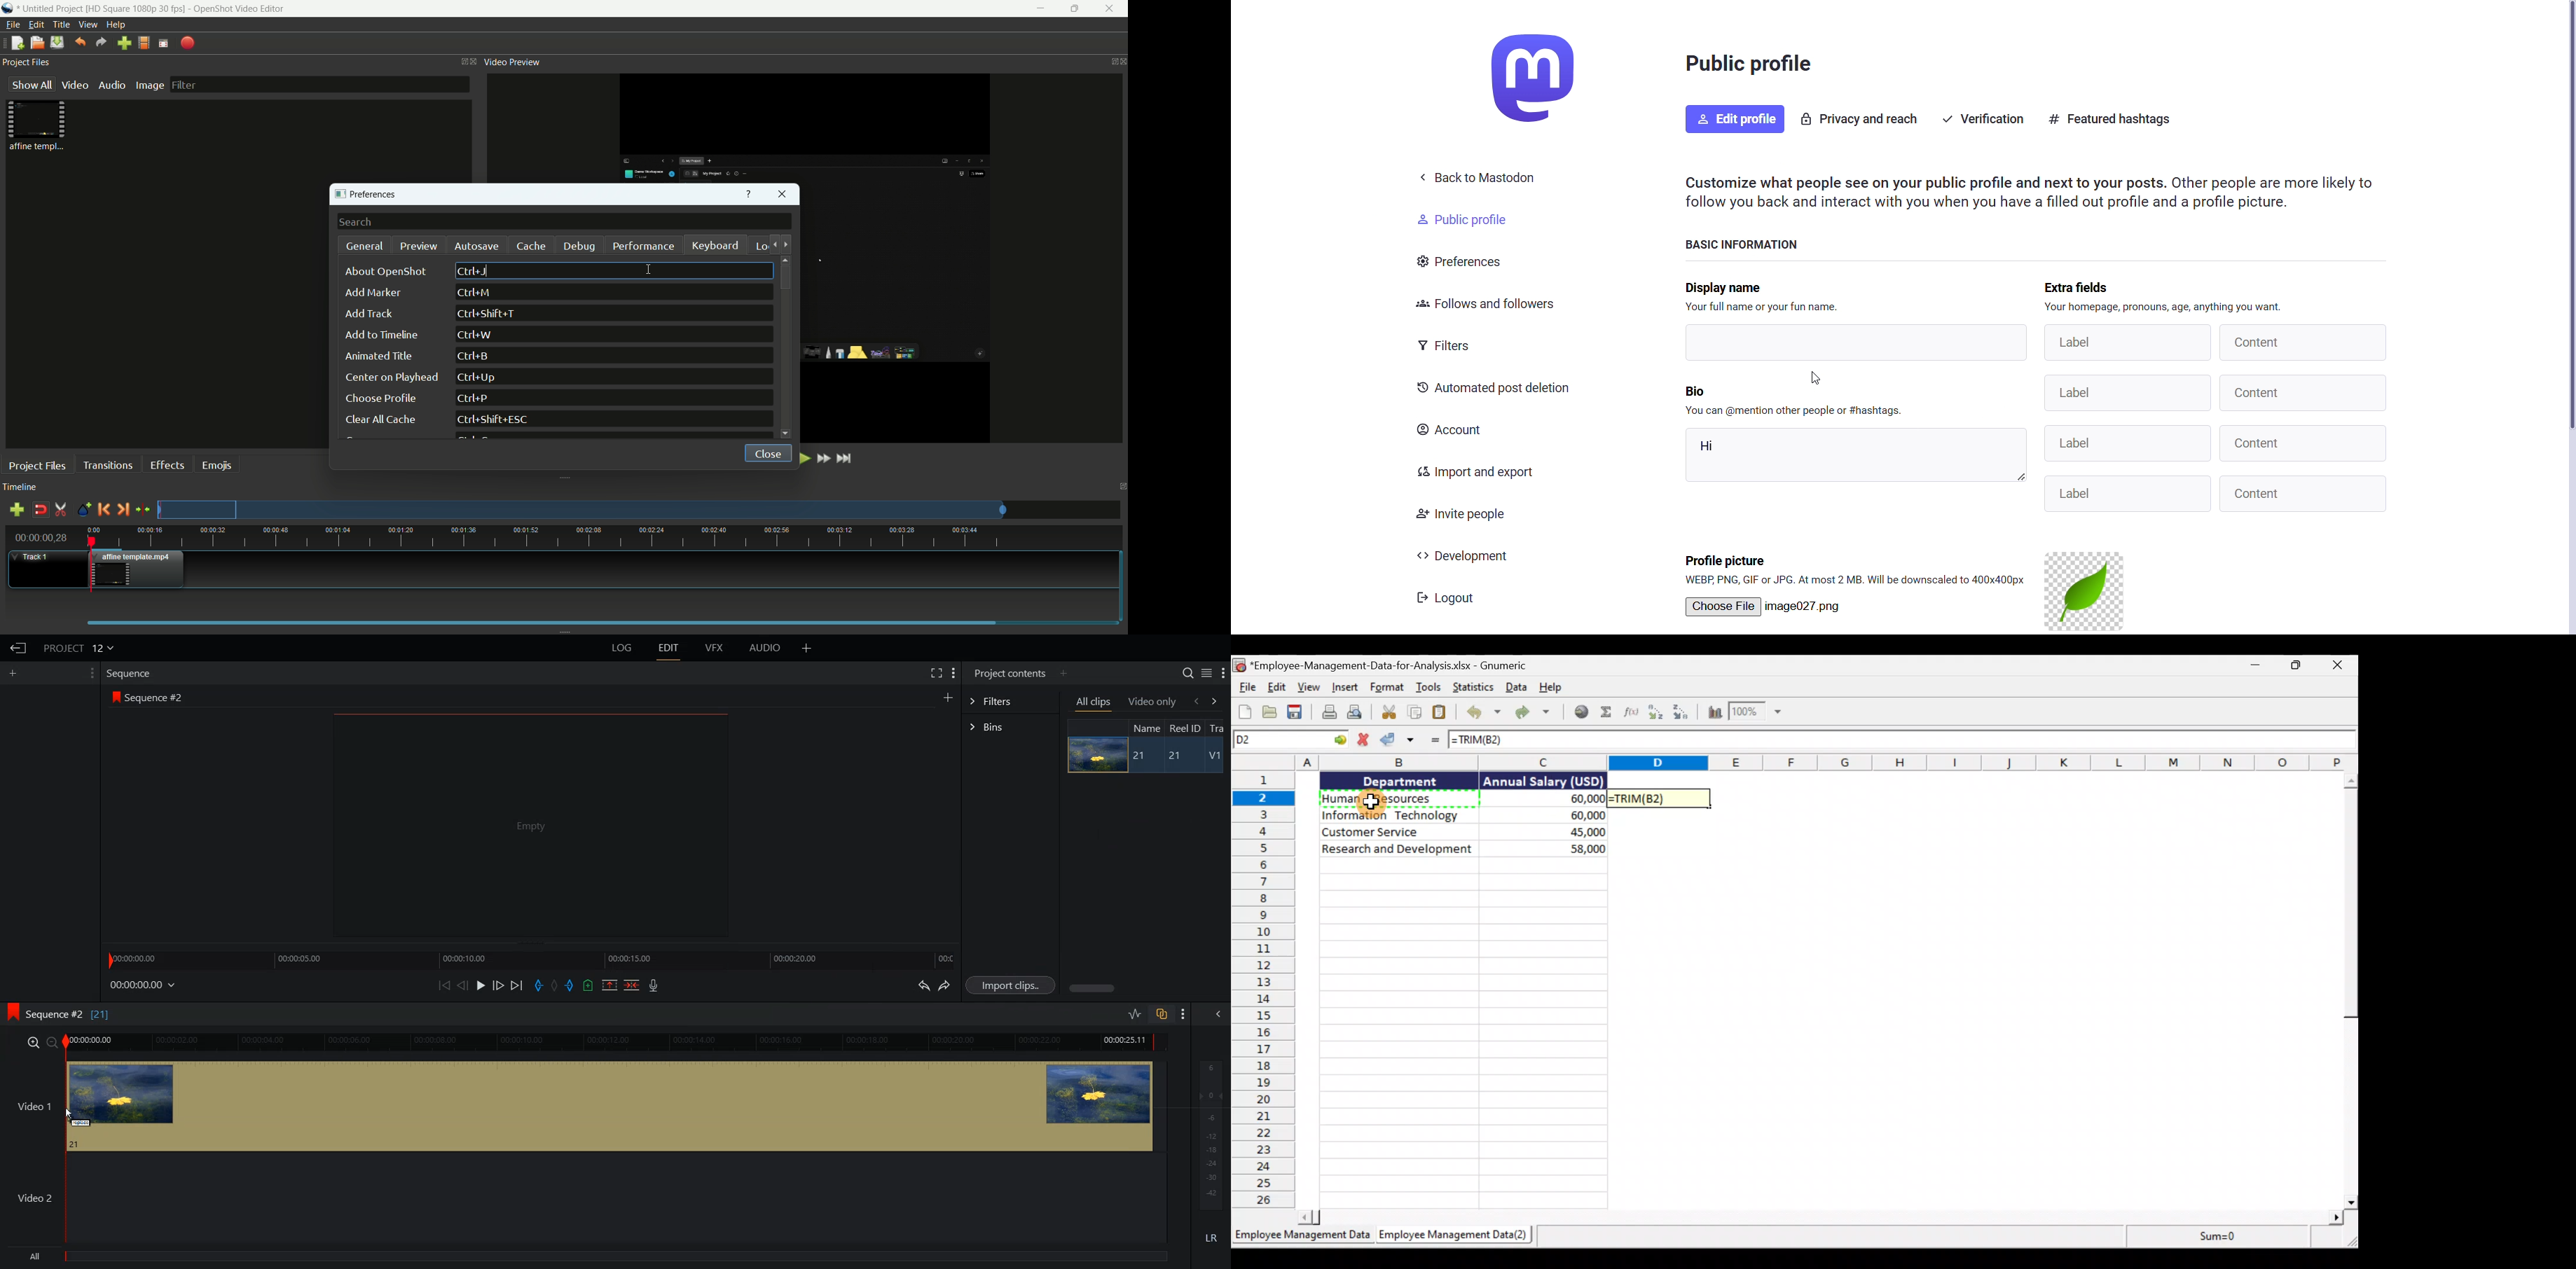  I want to click on logo, so click(1536, 75).